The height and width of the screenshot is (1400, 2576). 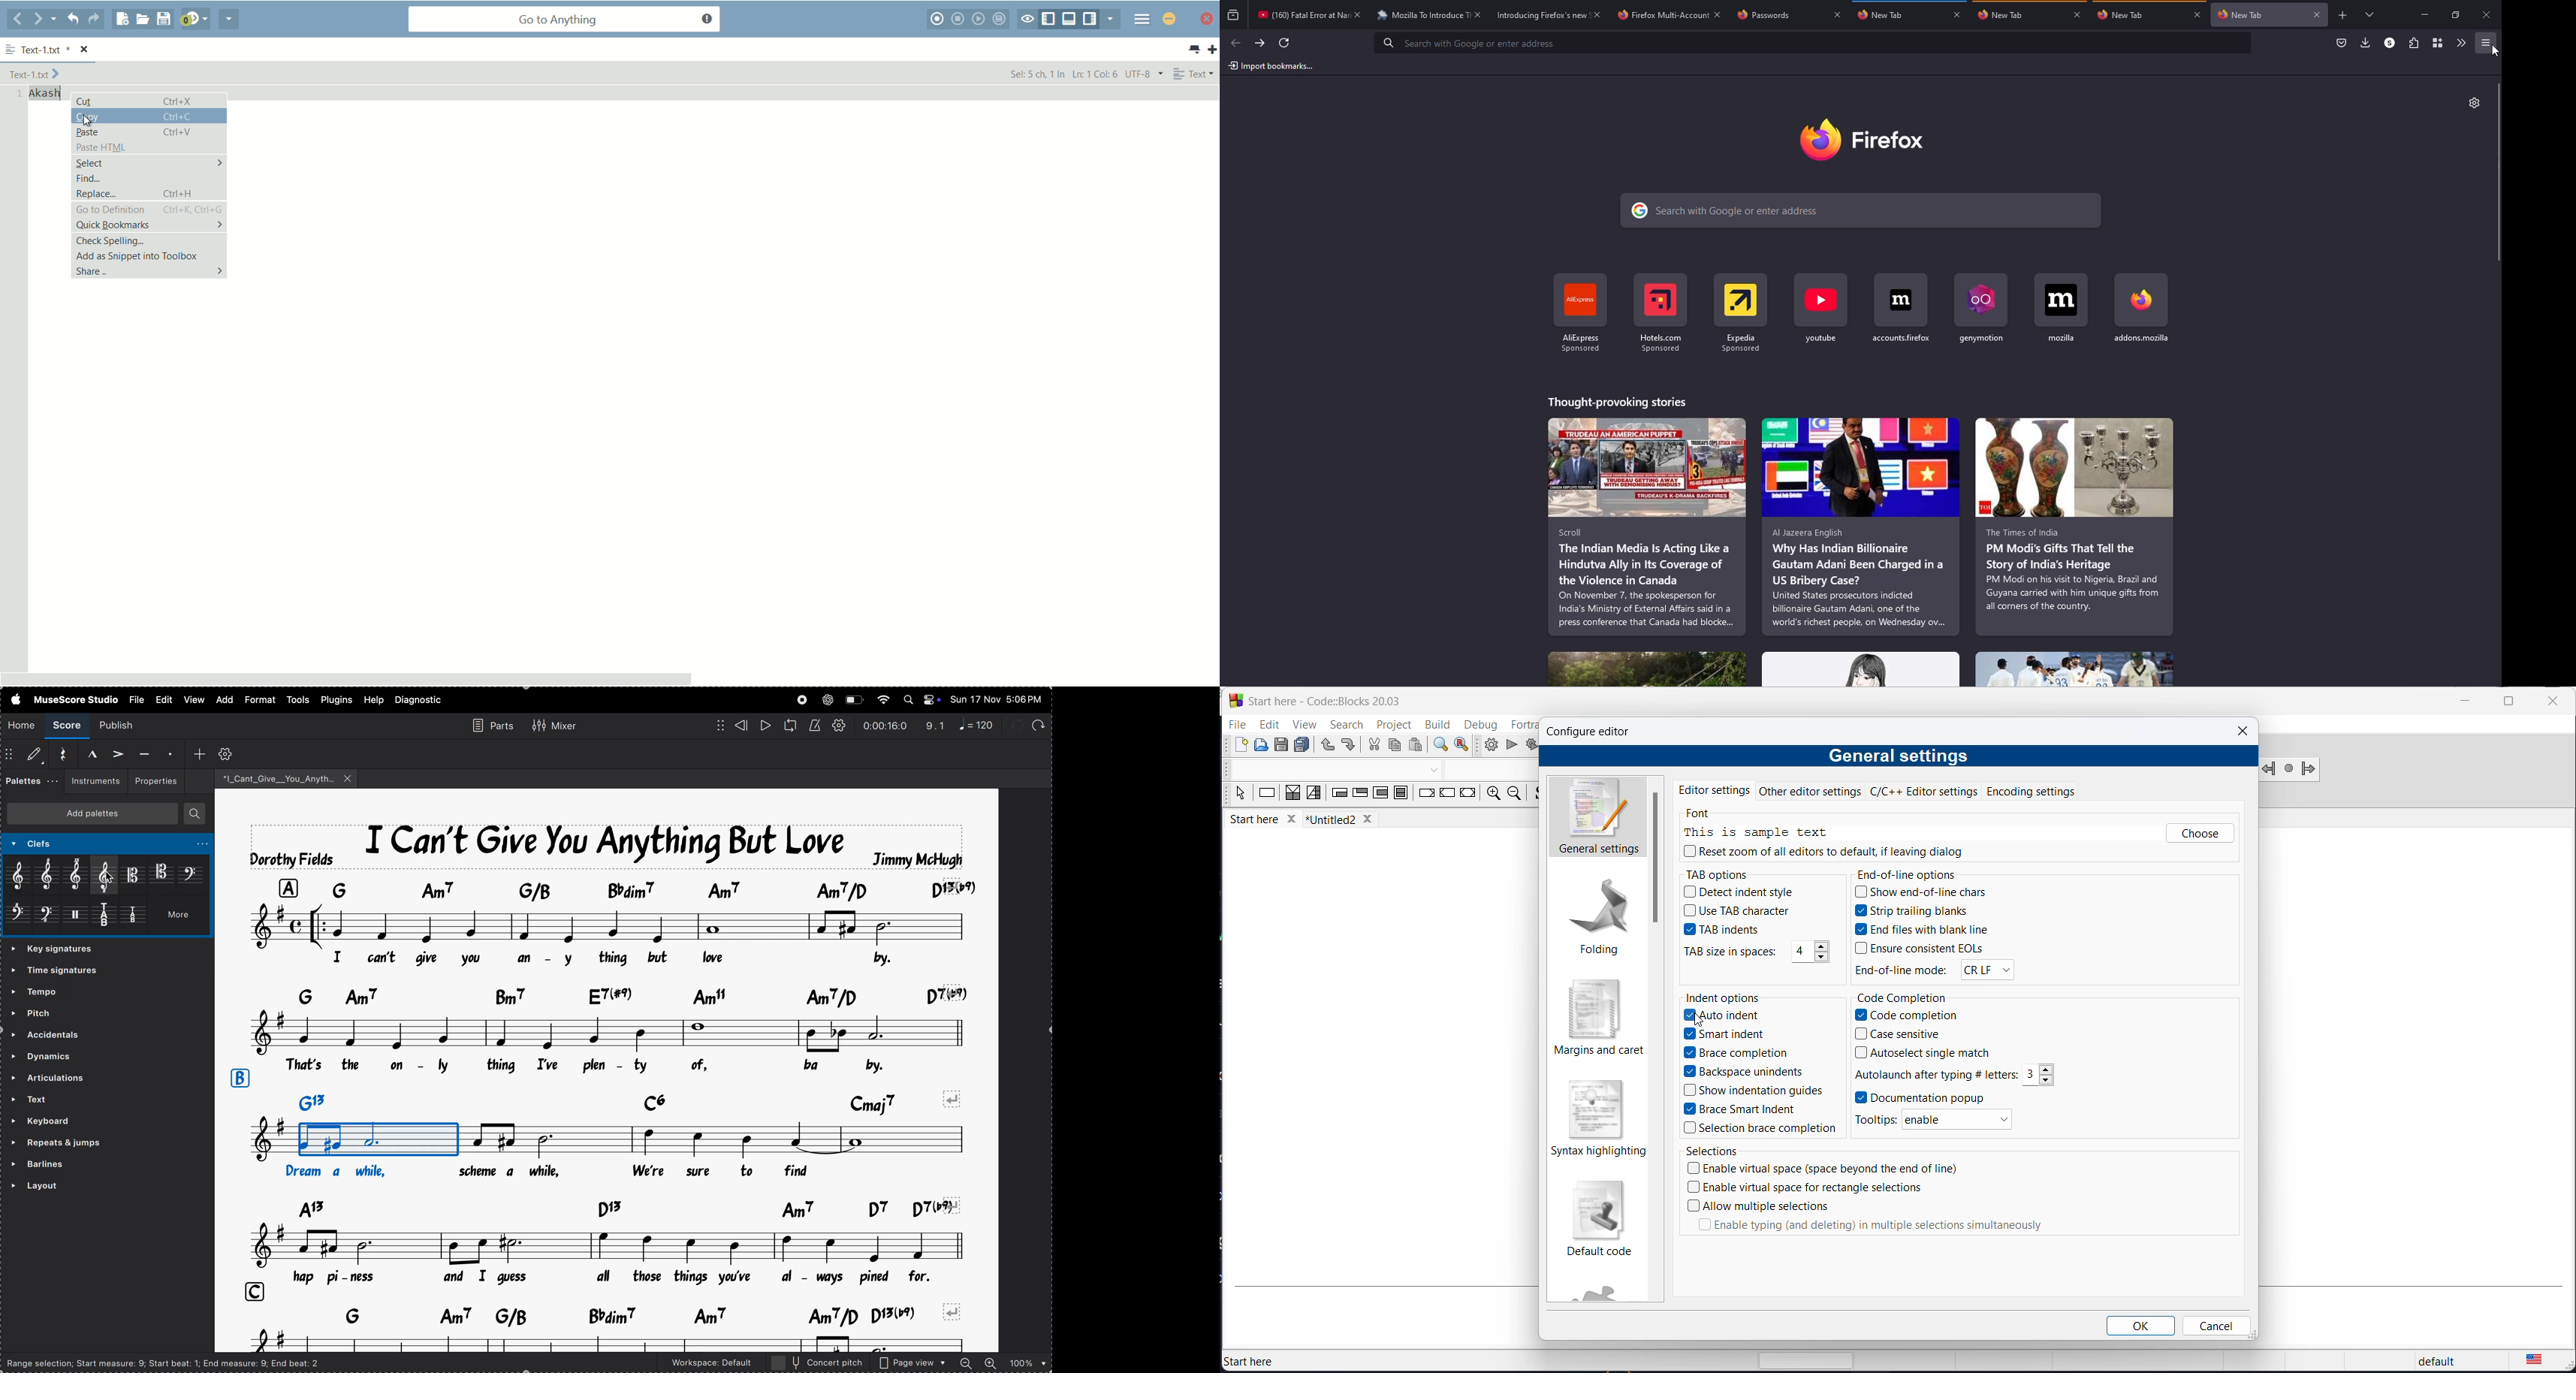 What do you see at coordinates (2495, 51) in the screenshot?
I see `cursor` at bounding box center [2495, 51].